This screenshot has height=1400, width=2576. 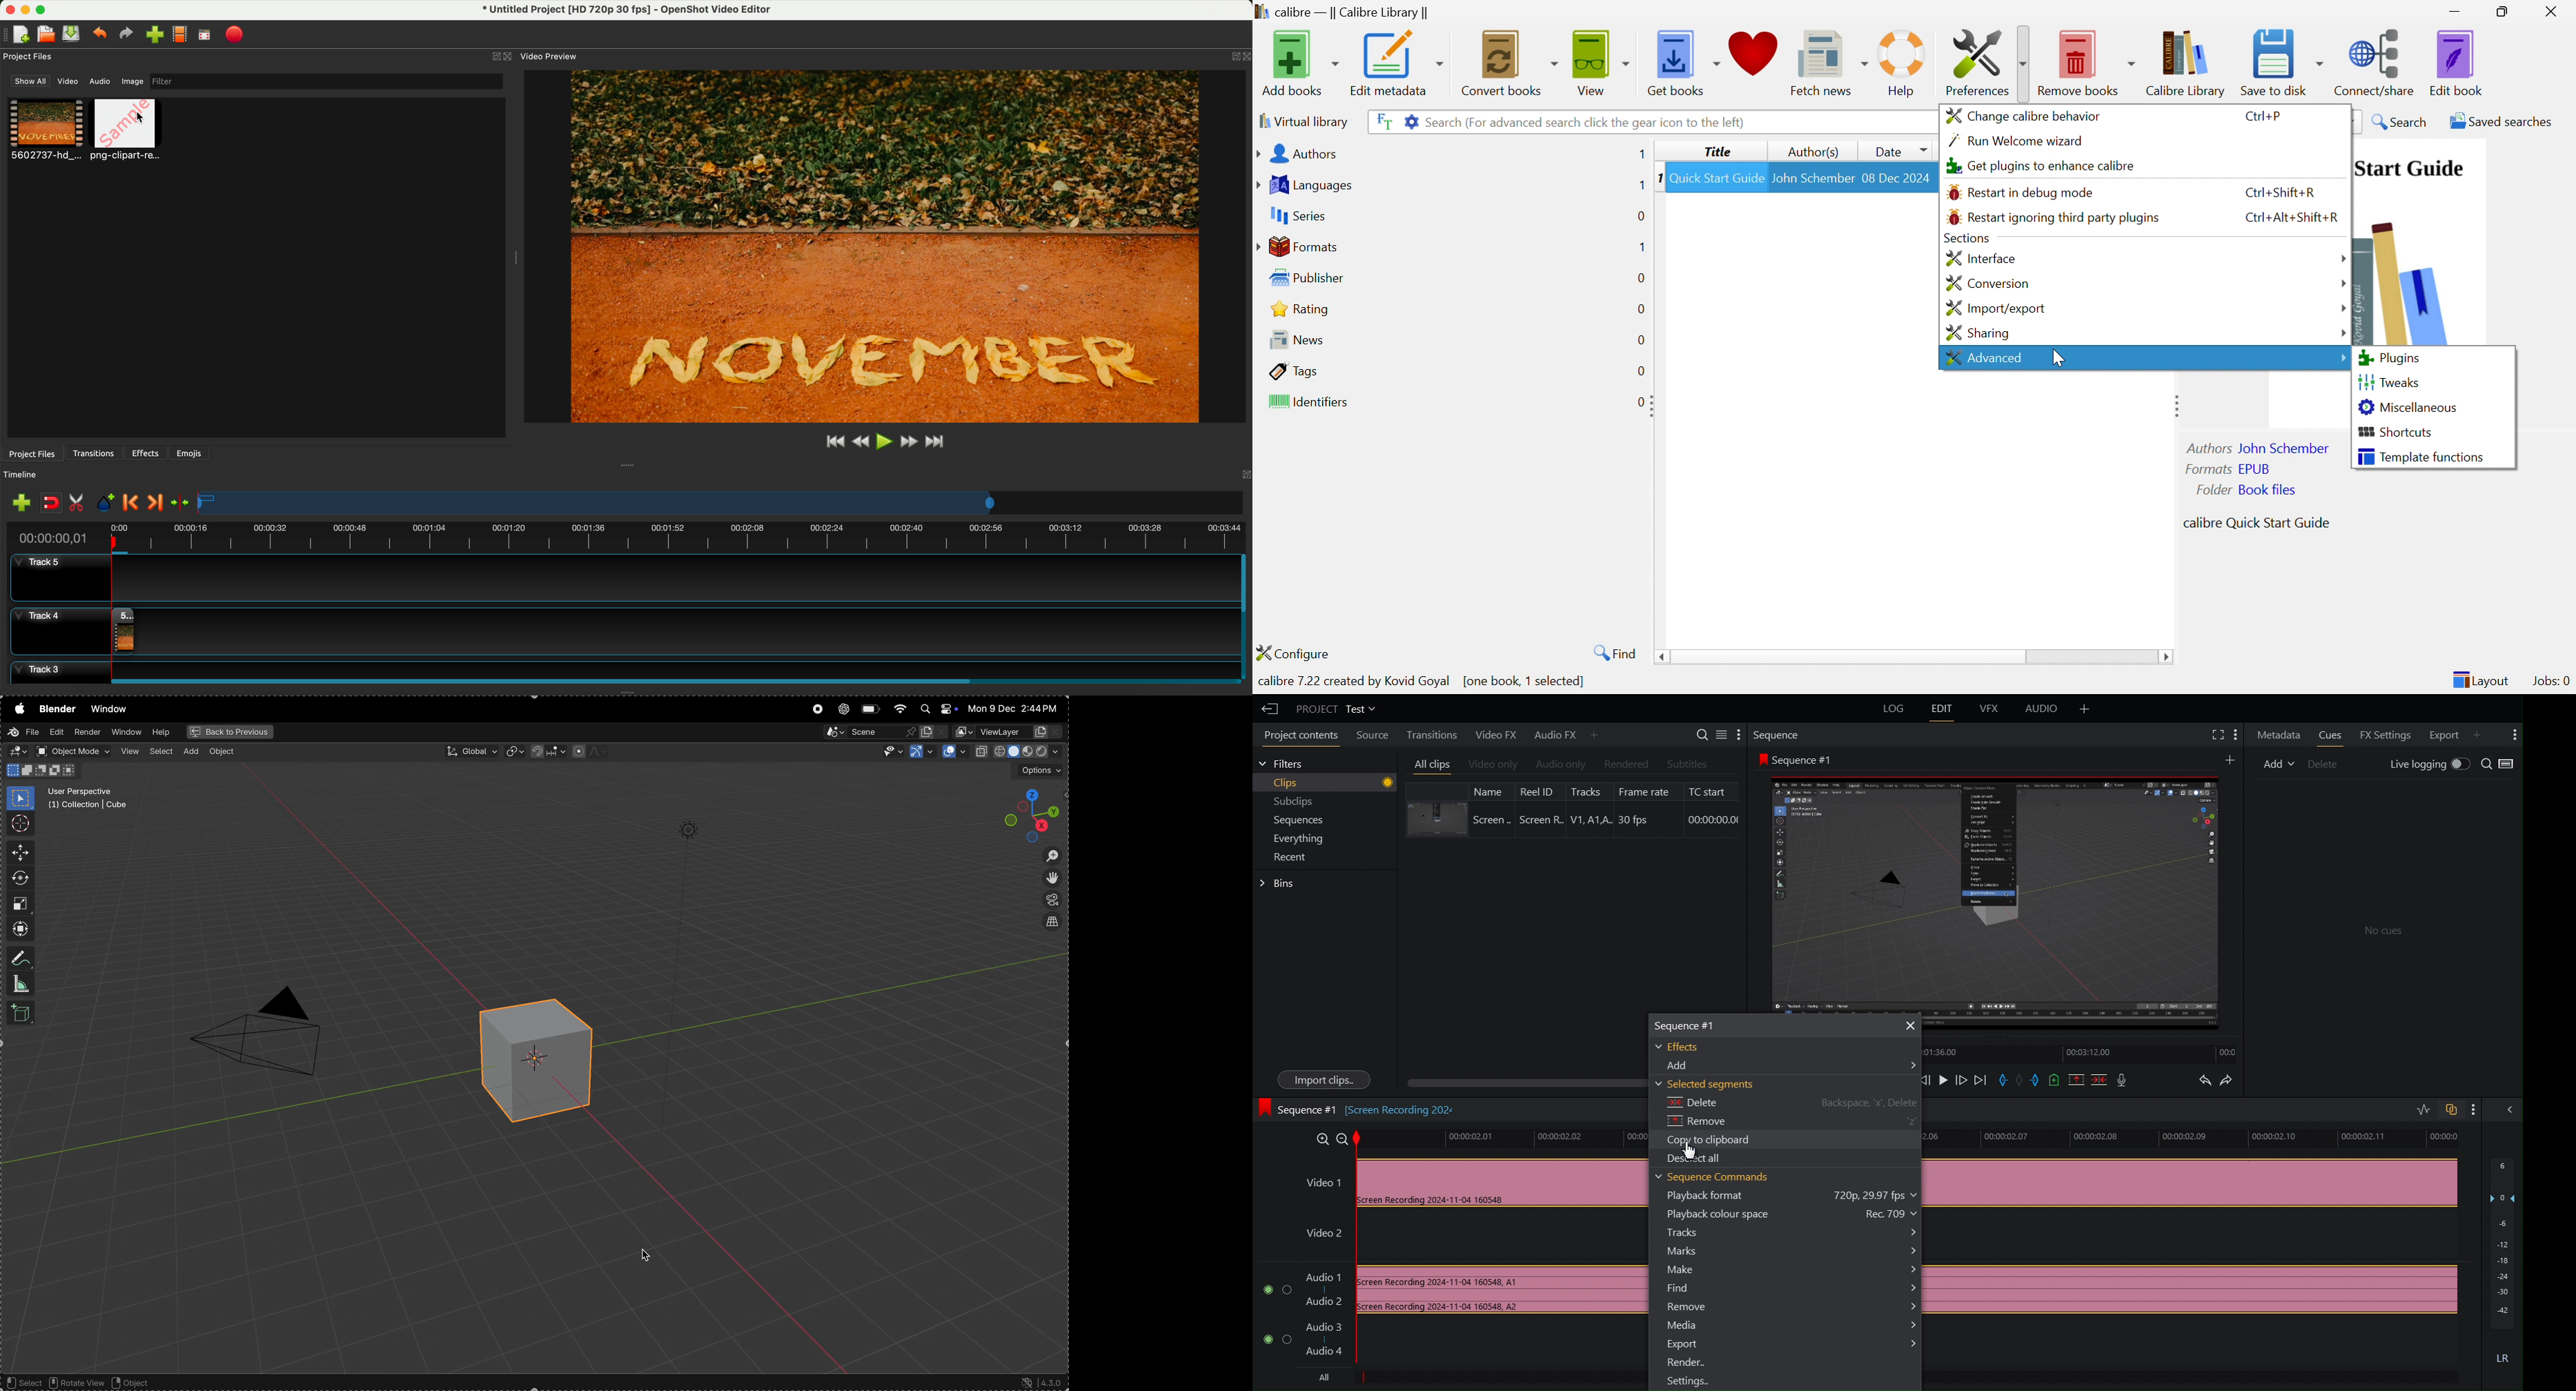 What do you see at coordinates (1311, 403) in the screenshot?
I see `Identifiers` at bounding box center [1311, 403].